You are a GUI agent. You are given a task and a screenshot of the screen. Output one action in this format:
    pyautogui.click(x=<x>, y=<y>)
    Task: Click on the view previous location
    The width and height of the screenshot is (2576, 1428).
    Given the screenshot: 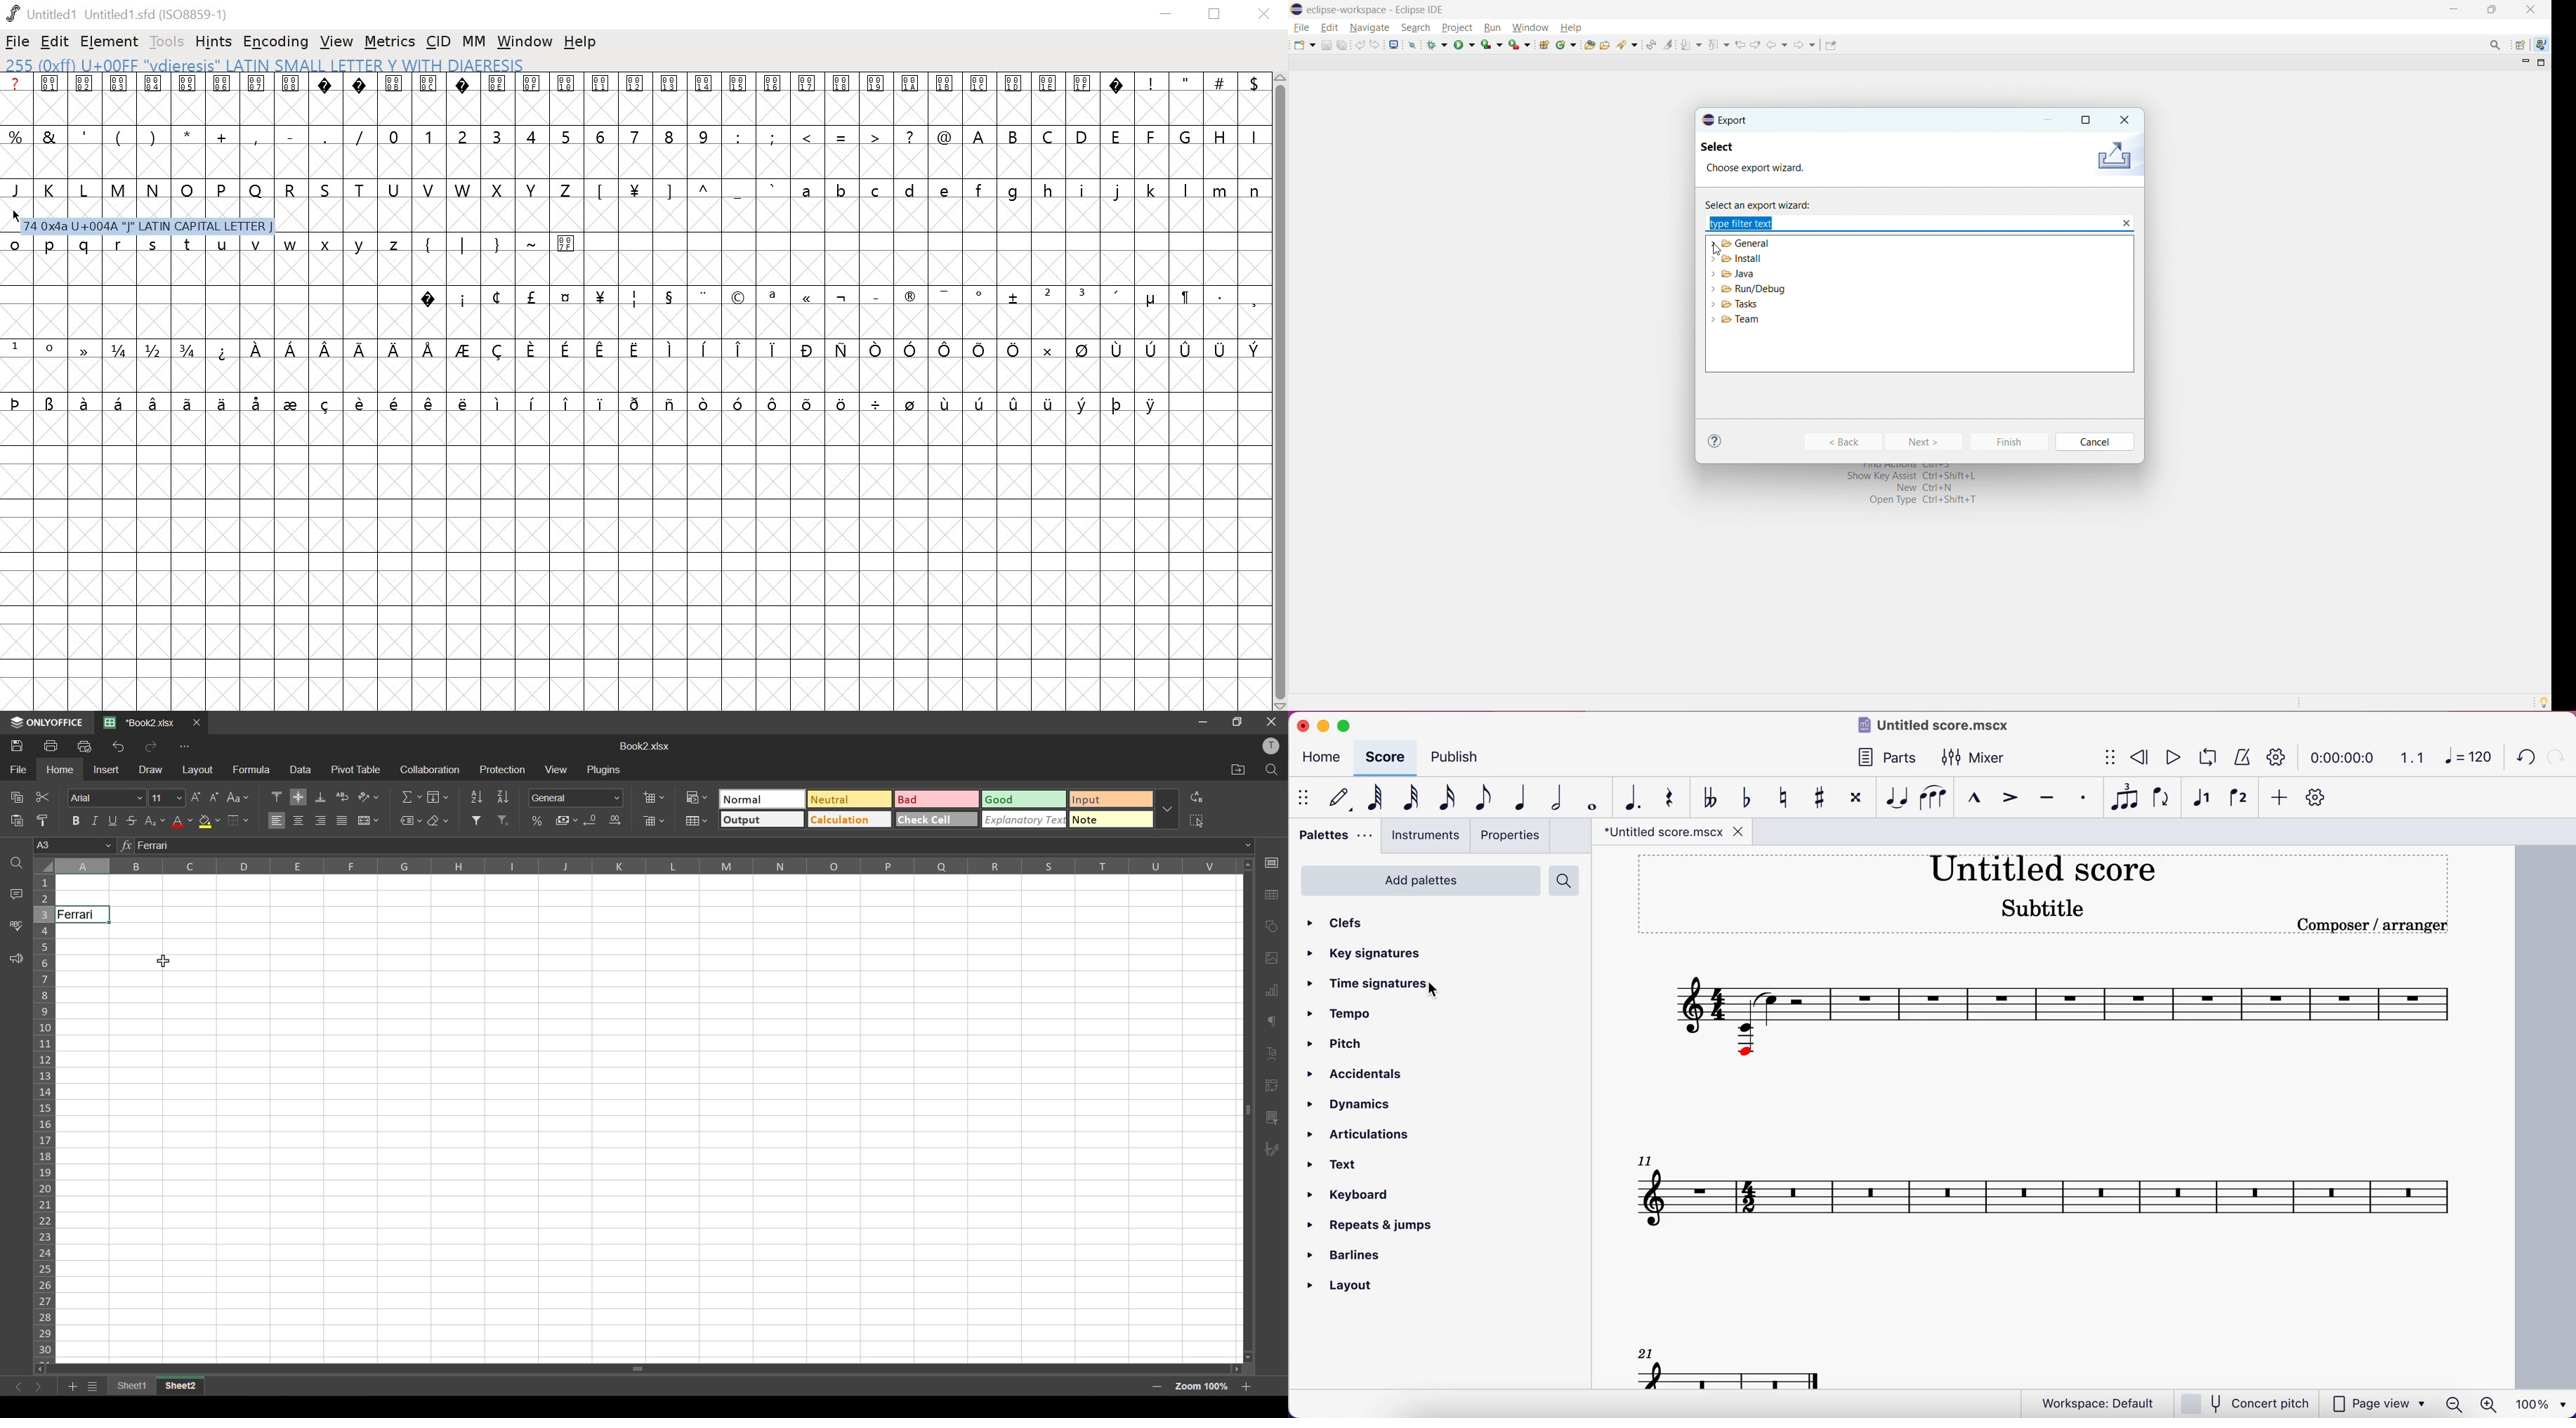 What is the action you would take?
    pyautogui.click(x=1740, y=45)
    